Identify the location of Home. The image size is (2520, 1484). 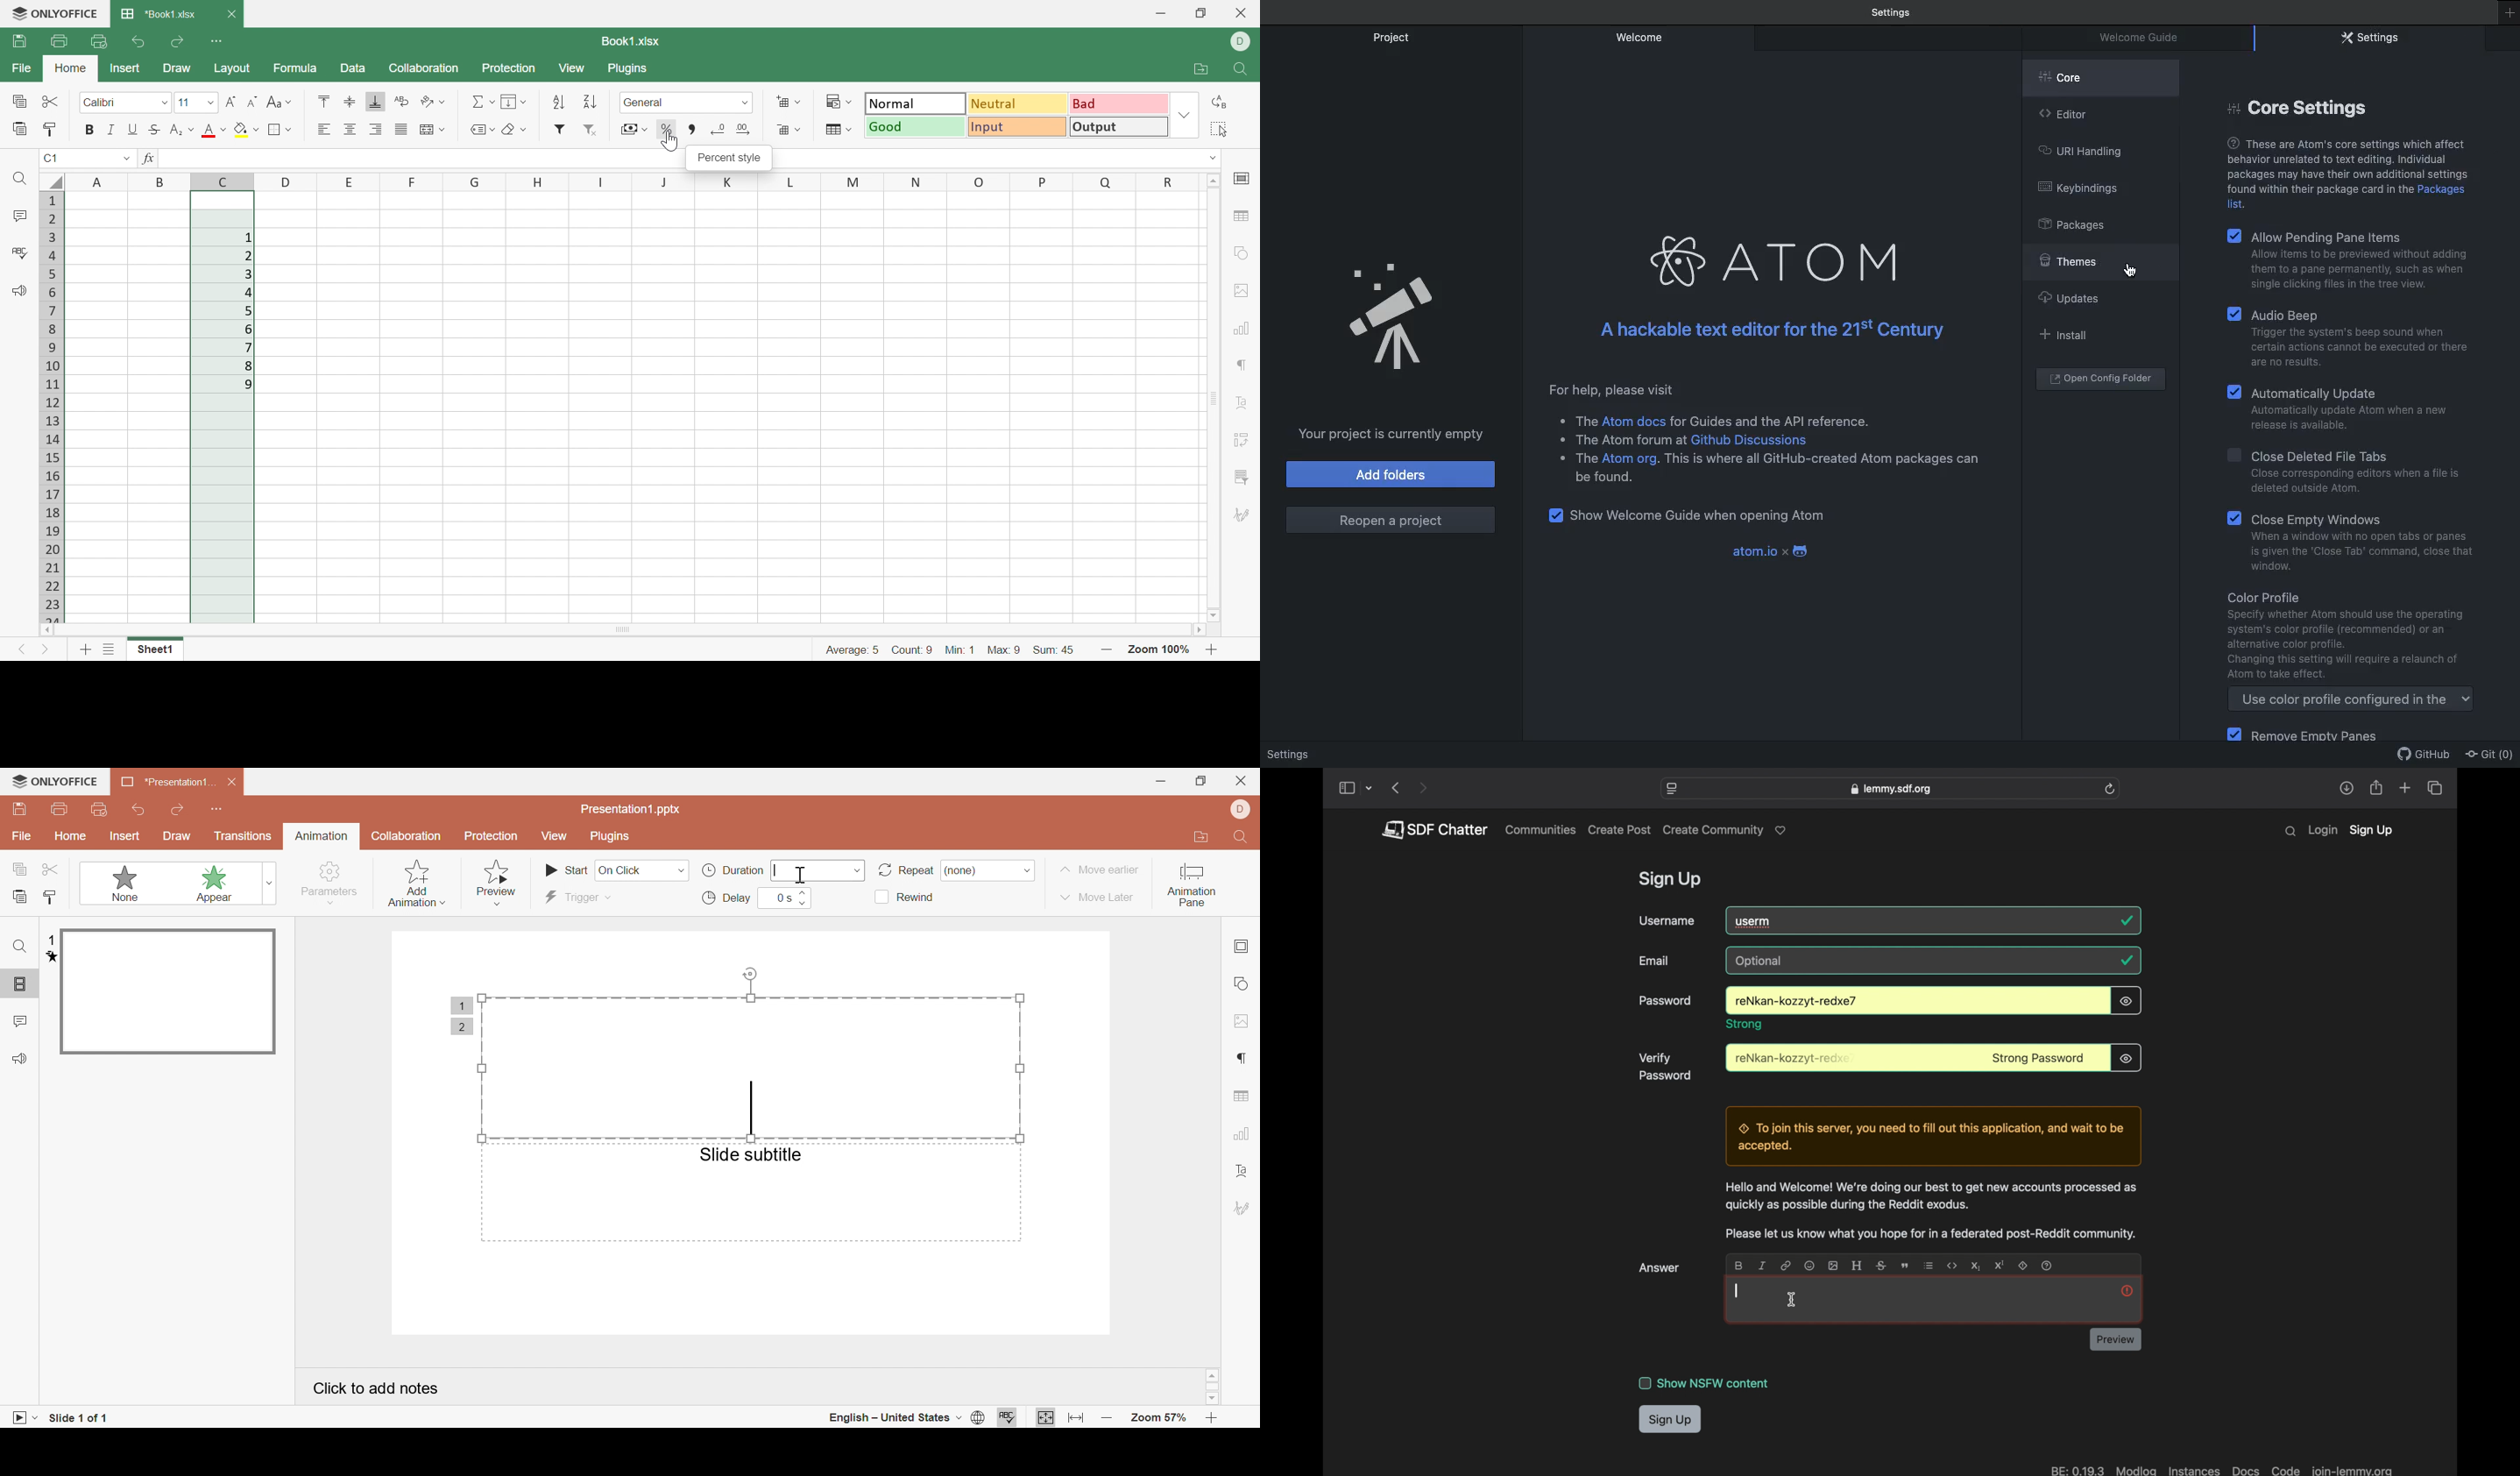
(70, 67).